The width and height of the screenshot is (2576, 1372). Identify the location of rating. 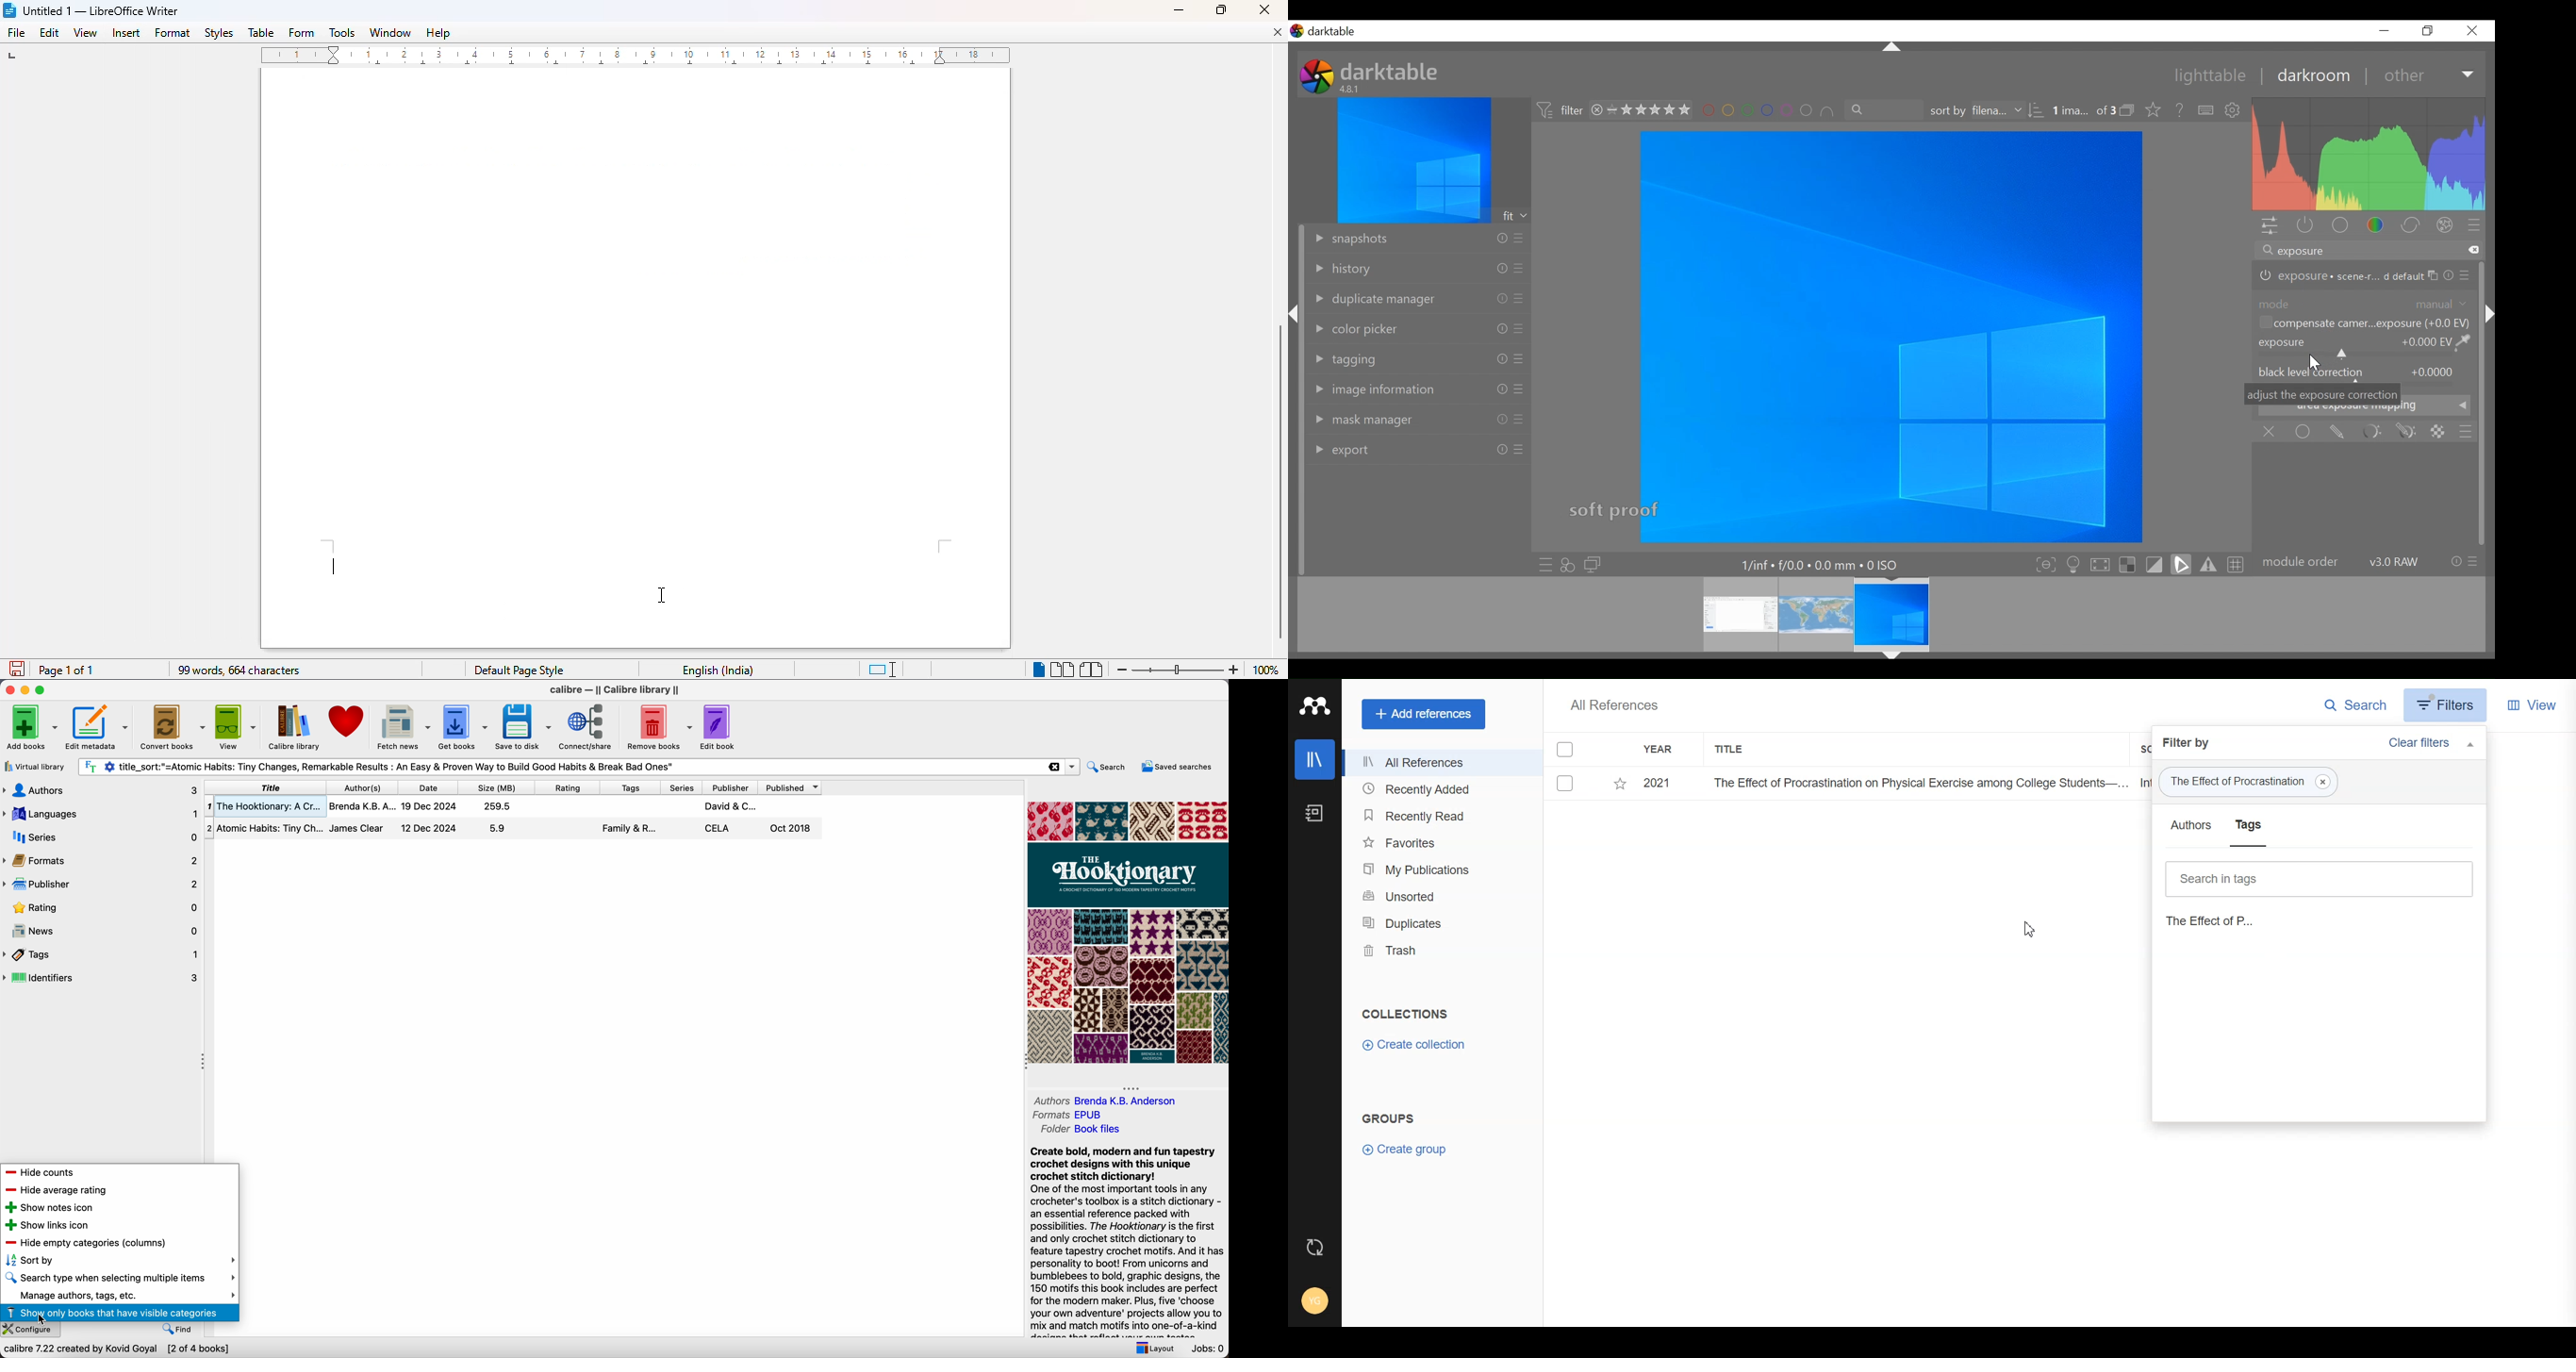
(570, 786).